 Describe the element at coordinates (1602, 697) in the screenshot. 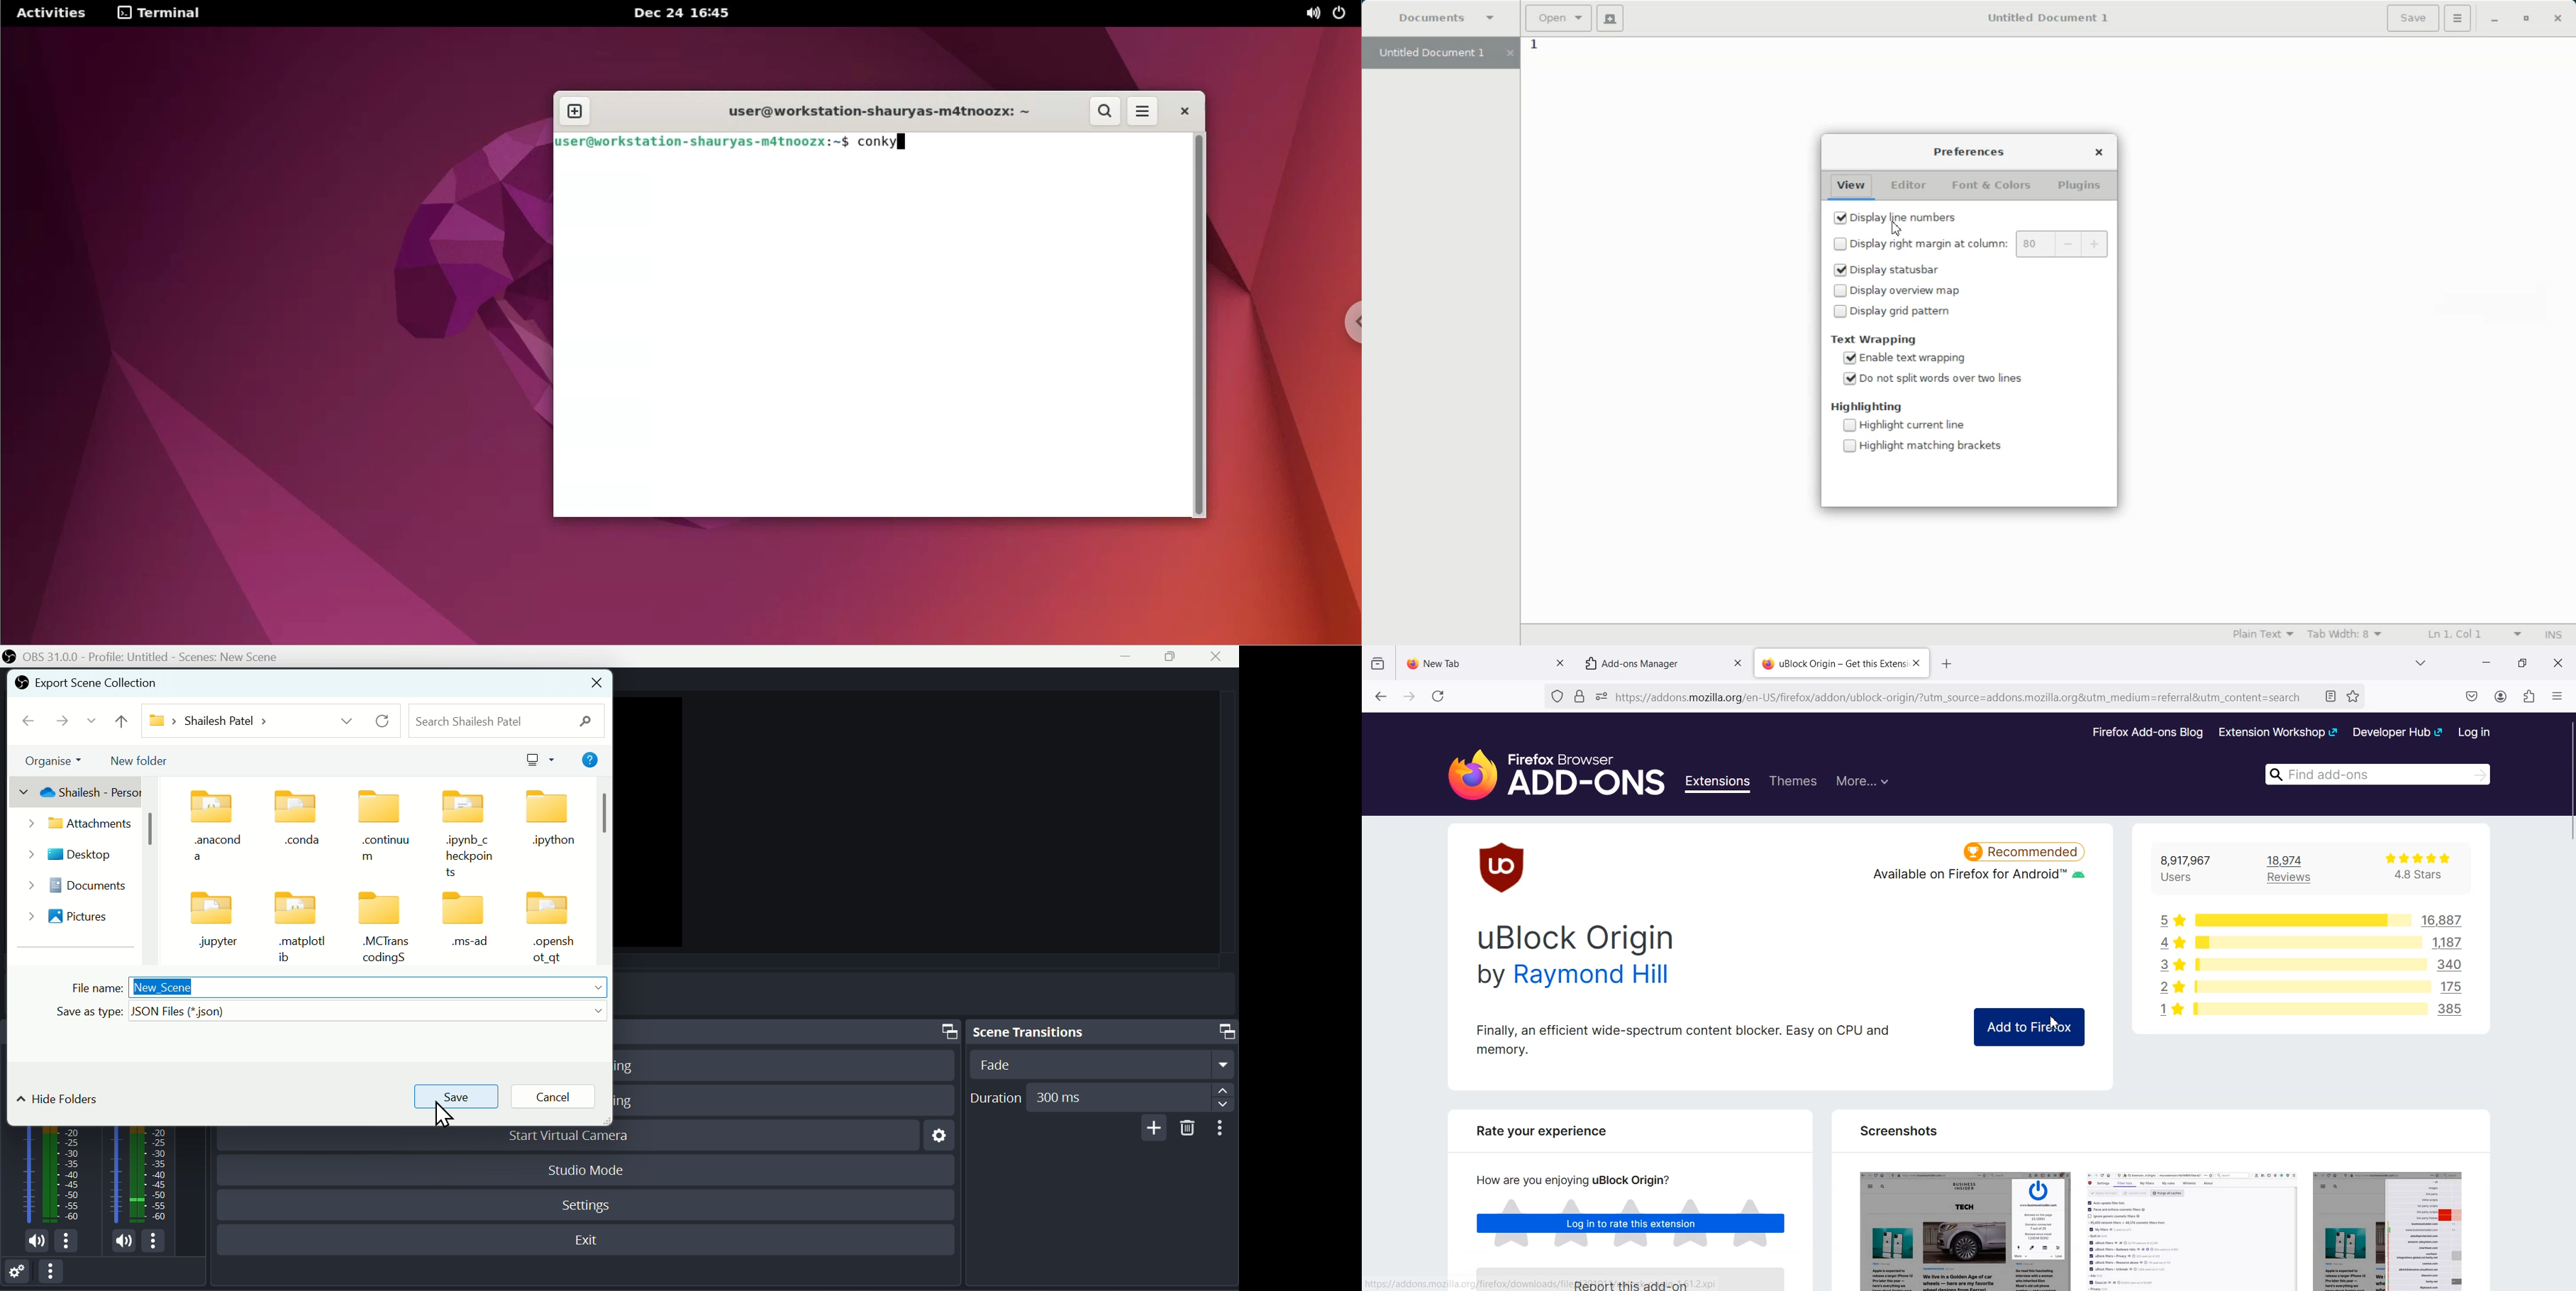

I see `You have granted this website` at that location.